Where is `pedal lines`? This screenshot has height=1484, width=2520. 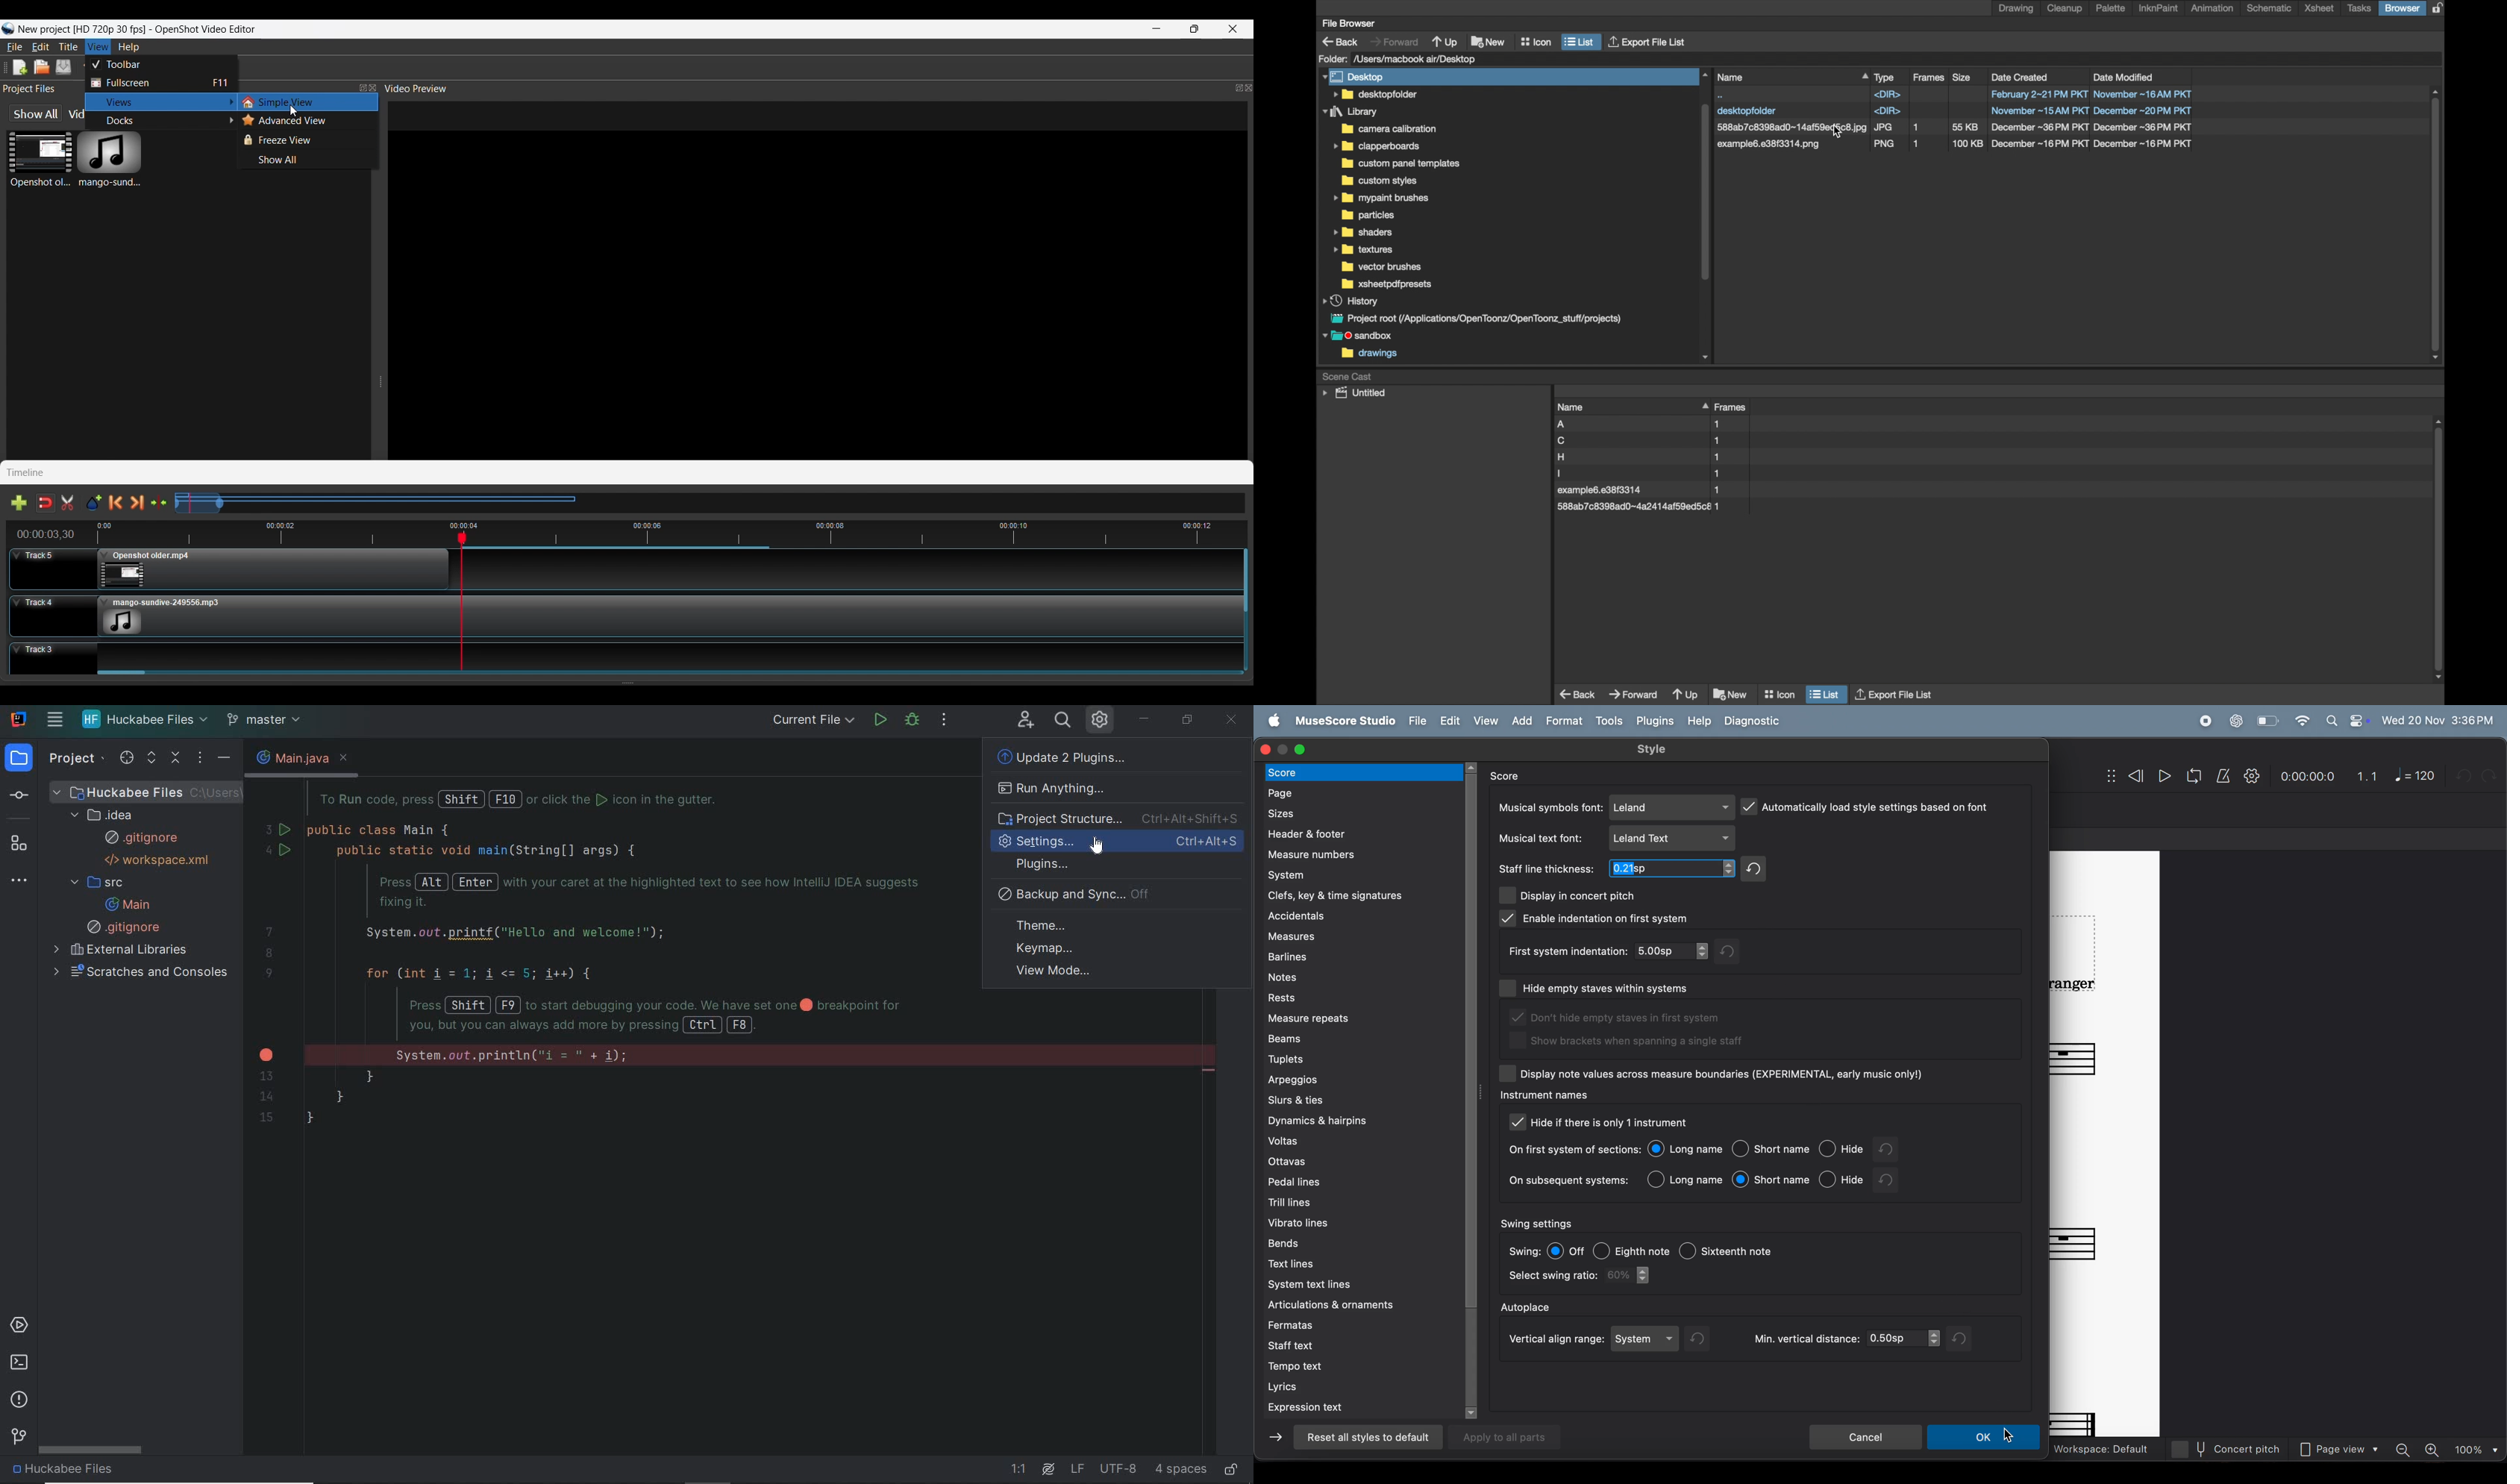
pedal lines is located at coordinates (1350, 1181).